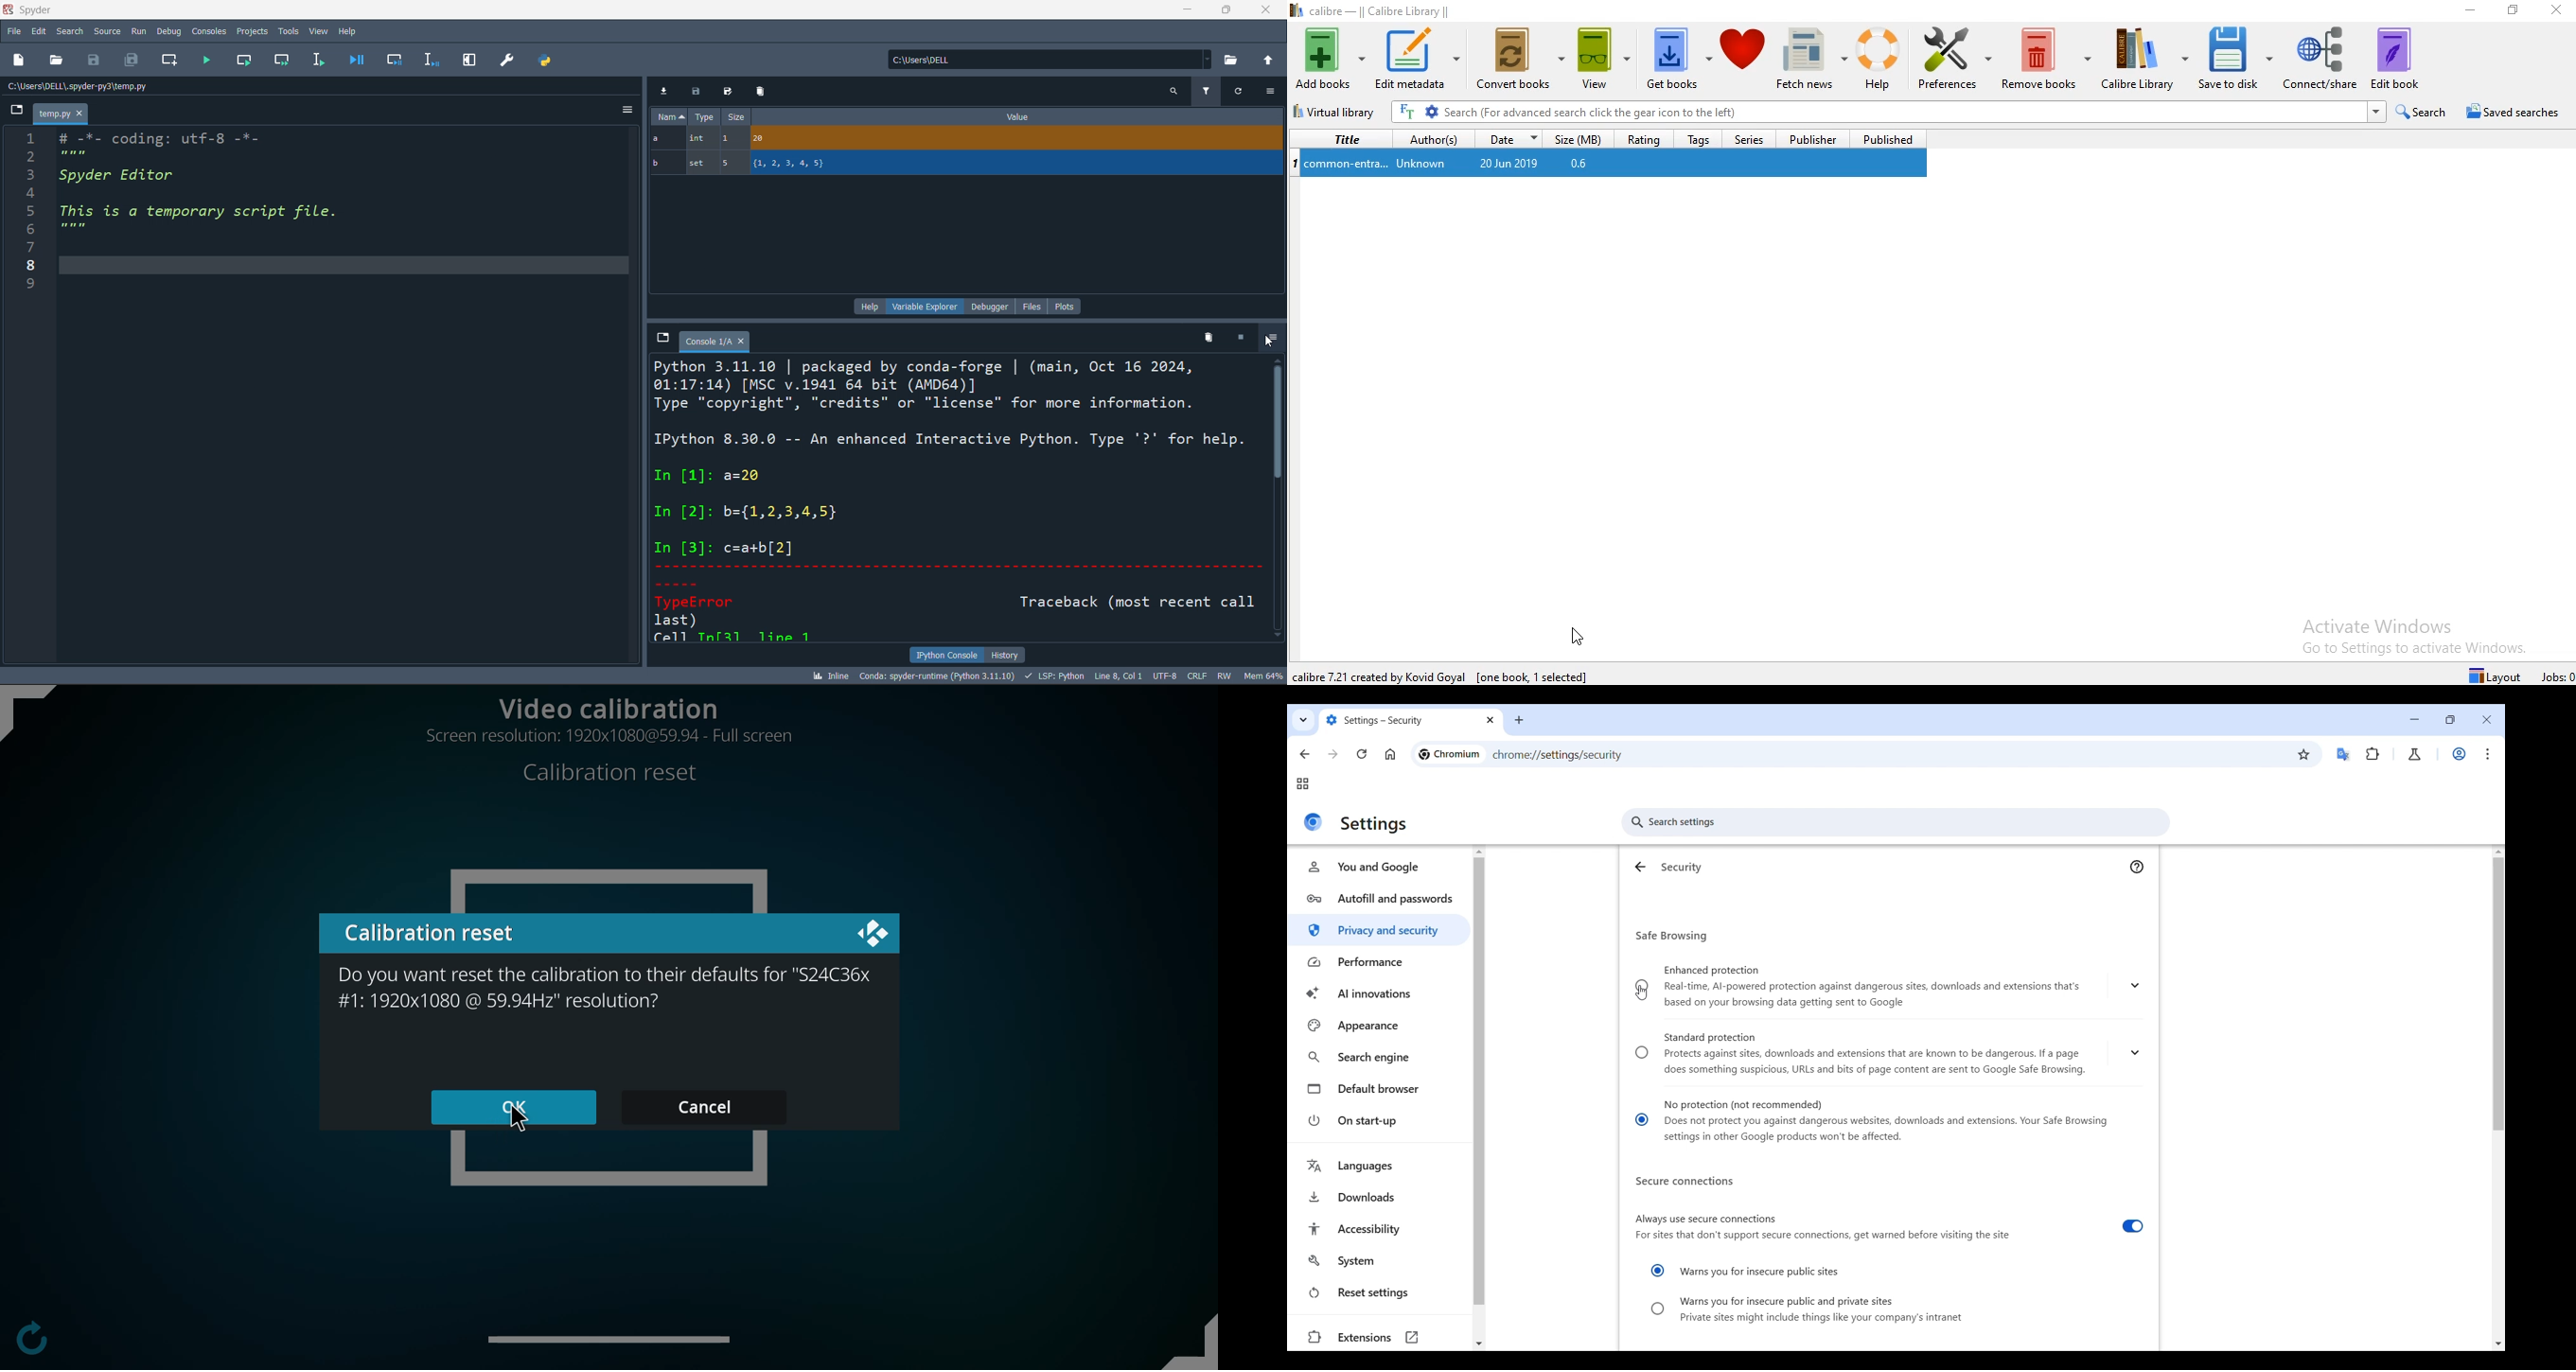 This screenshot has width=2576, height=1372. I want to click on help, so click(349, 29).